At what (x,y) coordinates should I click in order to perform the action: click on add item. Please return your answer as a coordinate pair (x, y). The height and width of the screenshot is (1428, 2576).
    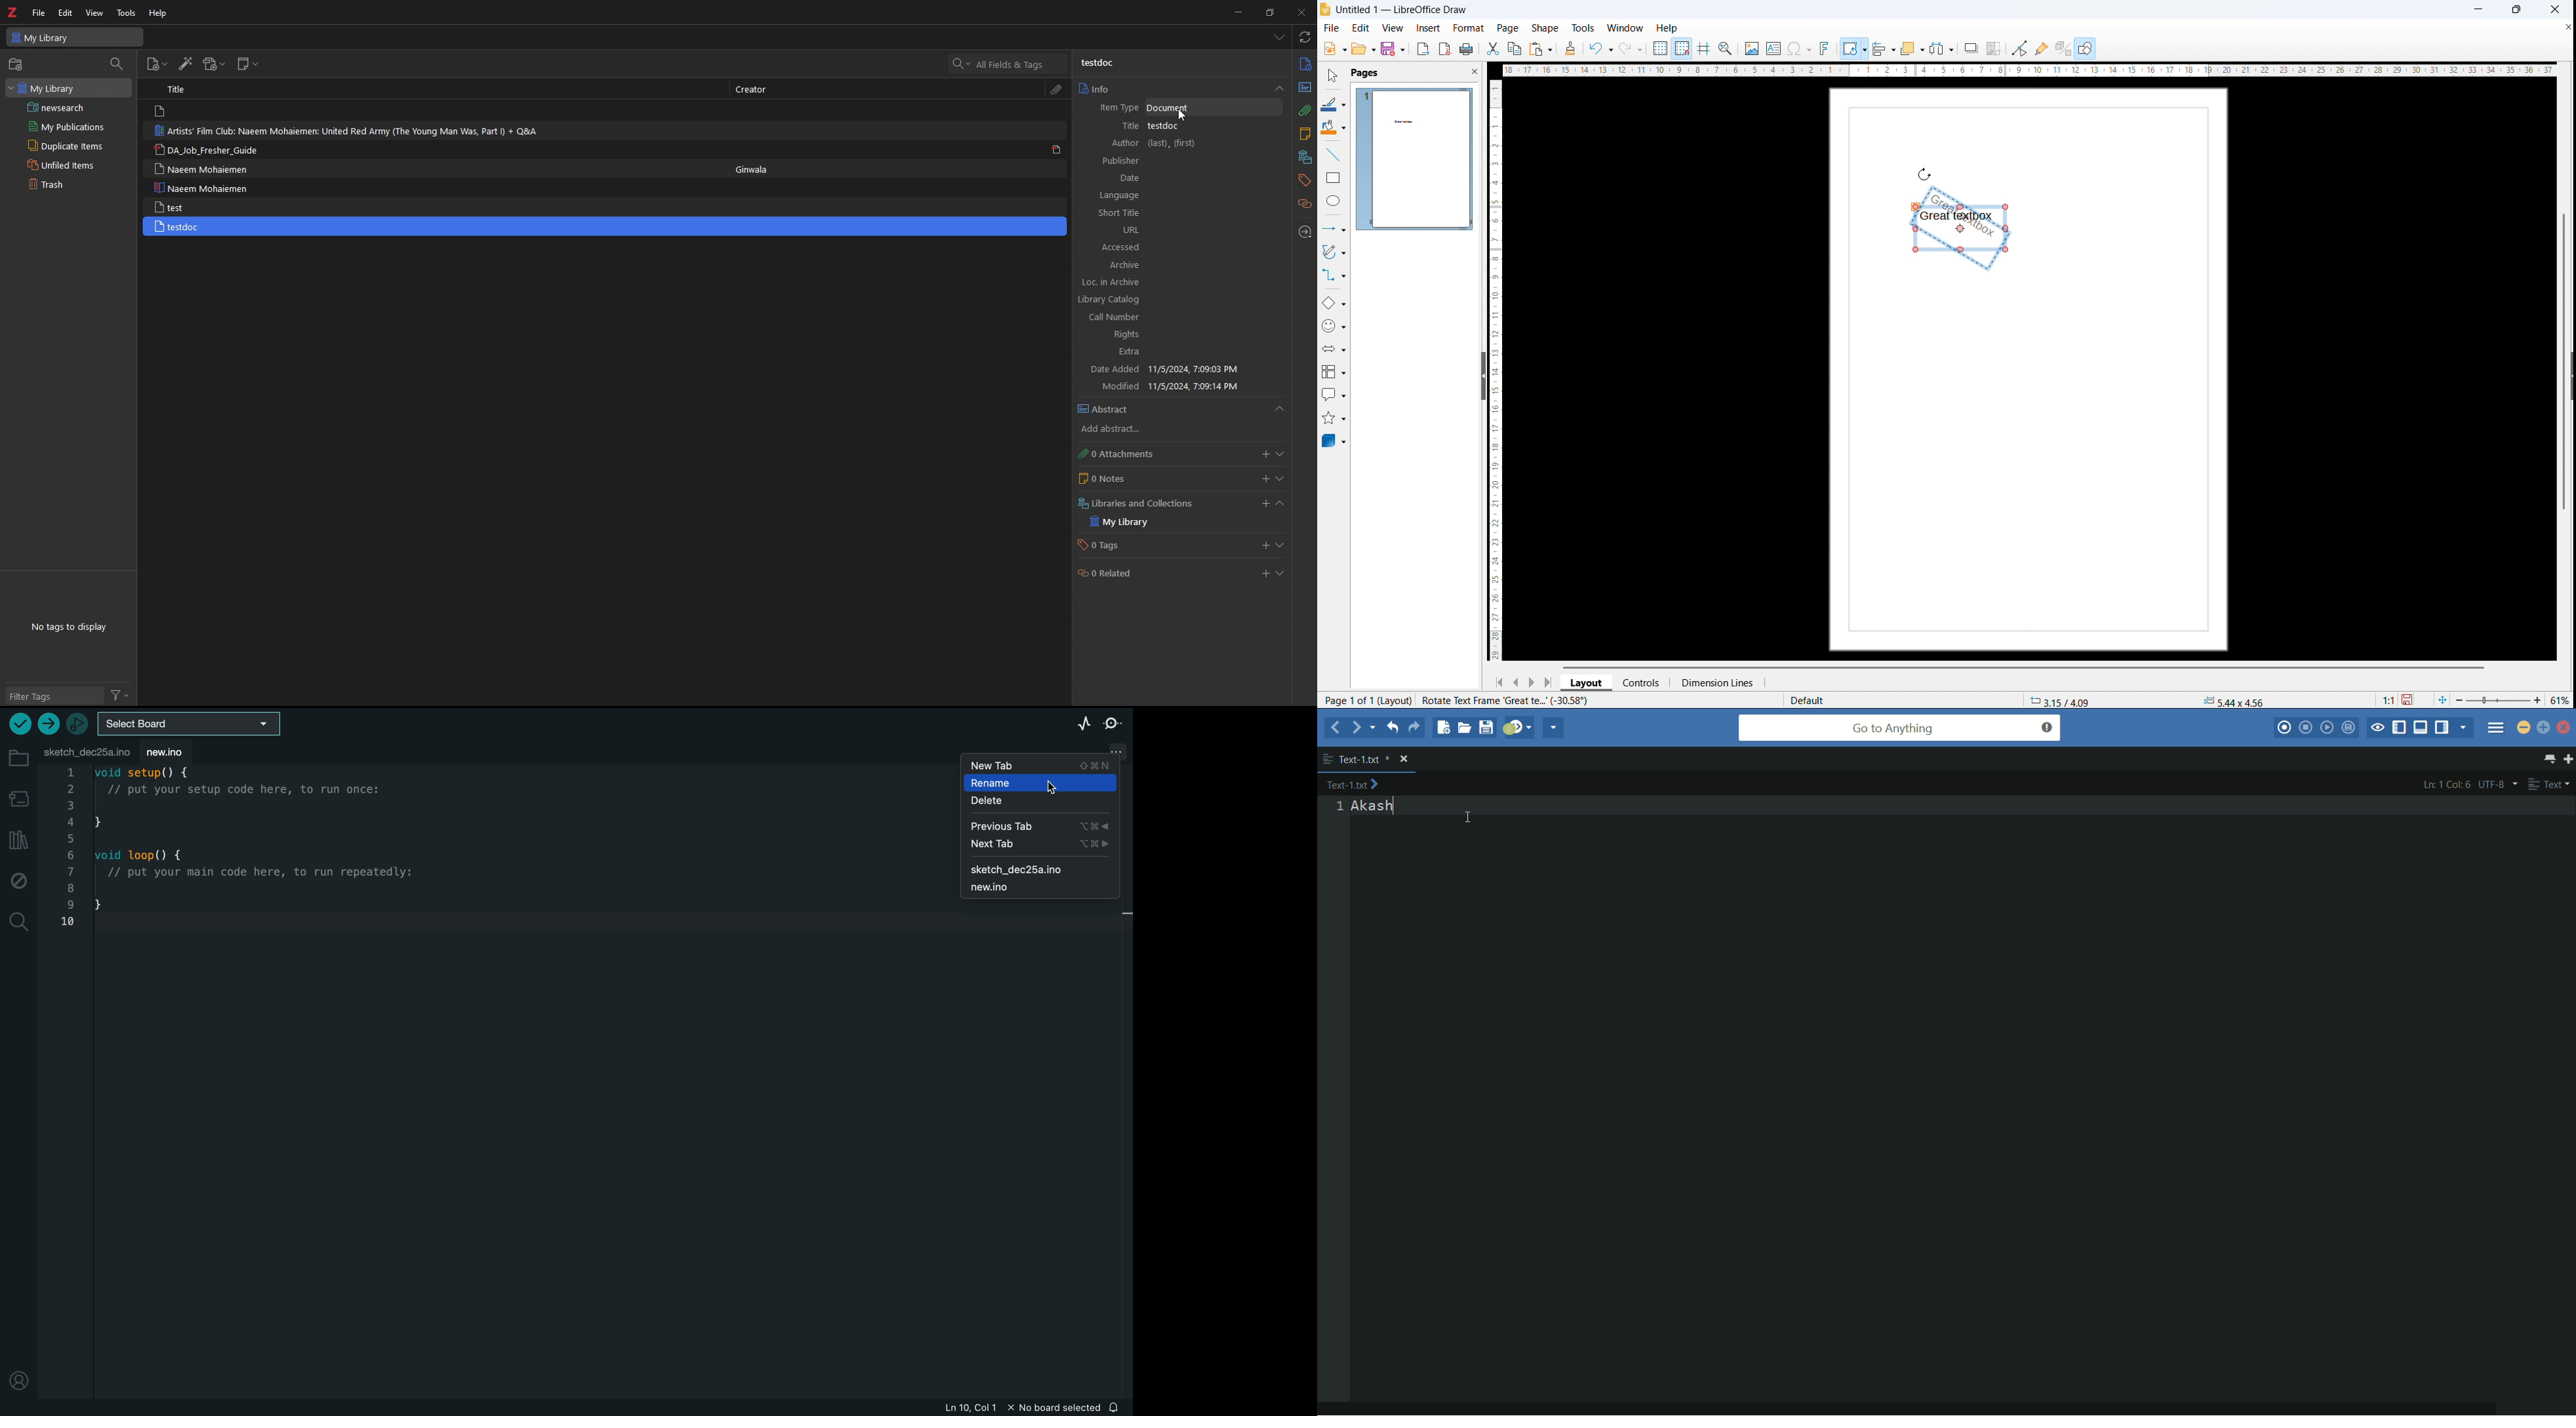
    Looking at the image, I should click on (157, 64).